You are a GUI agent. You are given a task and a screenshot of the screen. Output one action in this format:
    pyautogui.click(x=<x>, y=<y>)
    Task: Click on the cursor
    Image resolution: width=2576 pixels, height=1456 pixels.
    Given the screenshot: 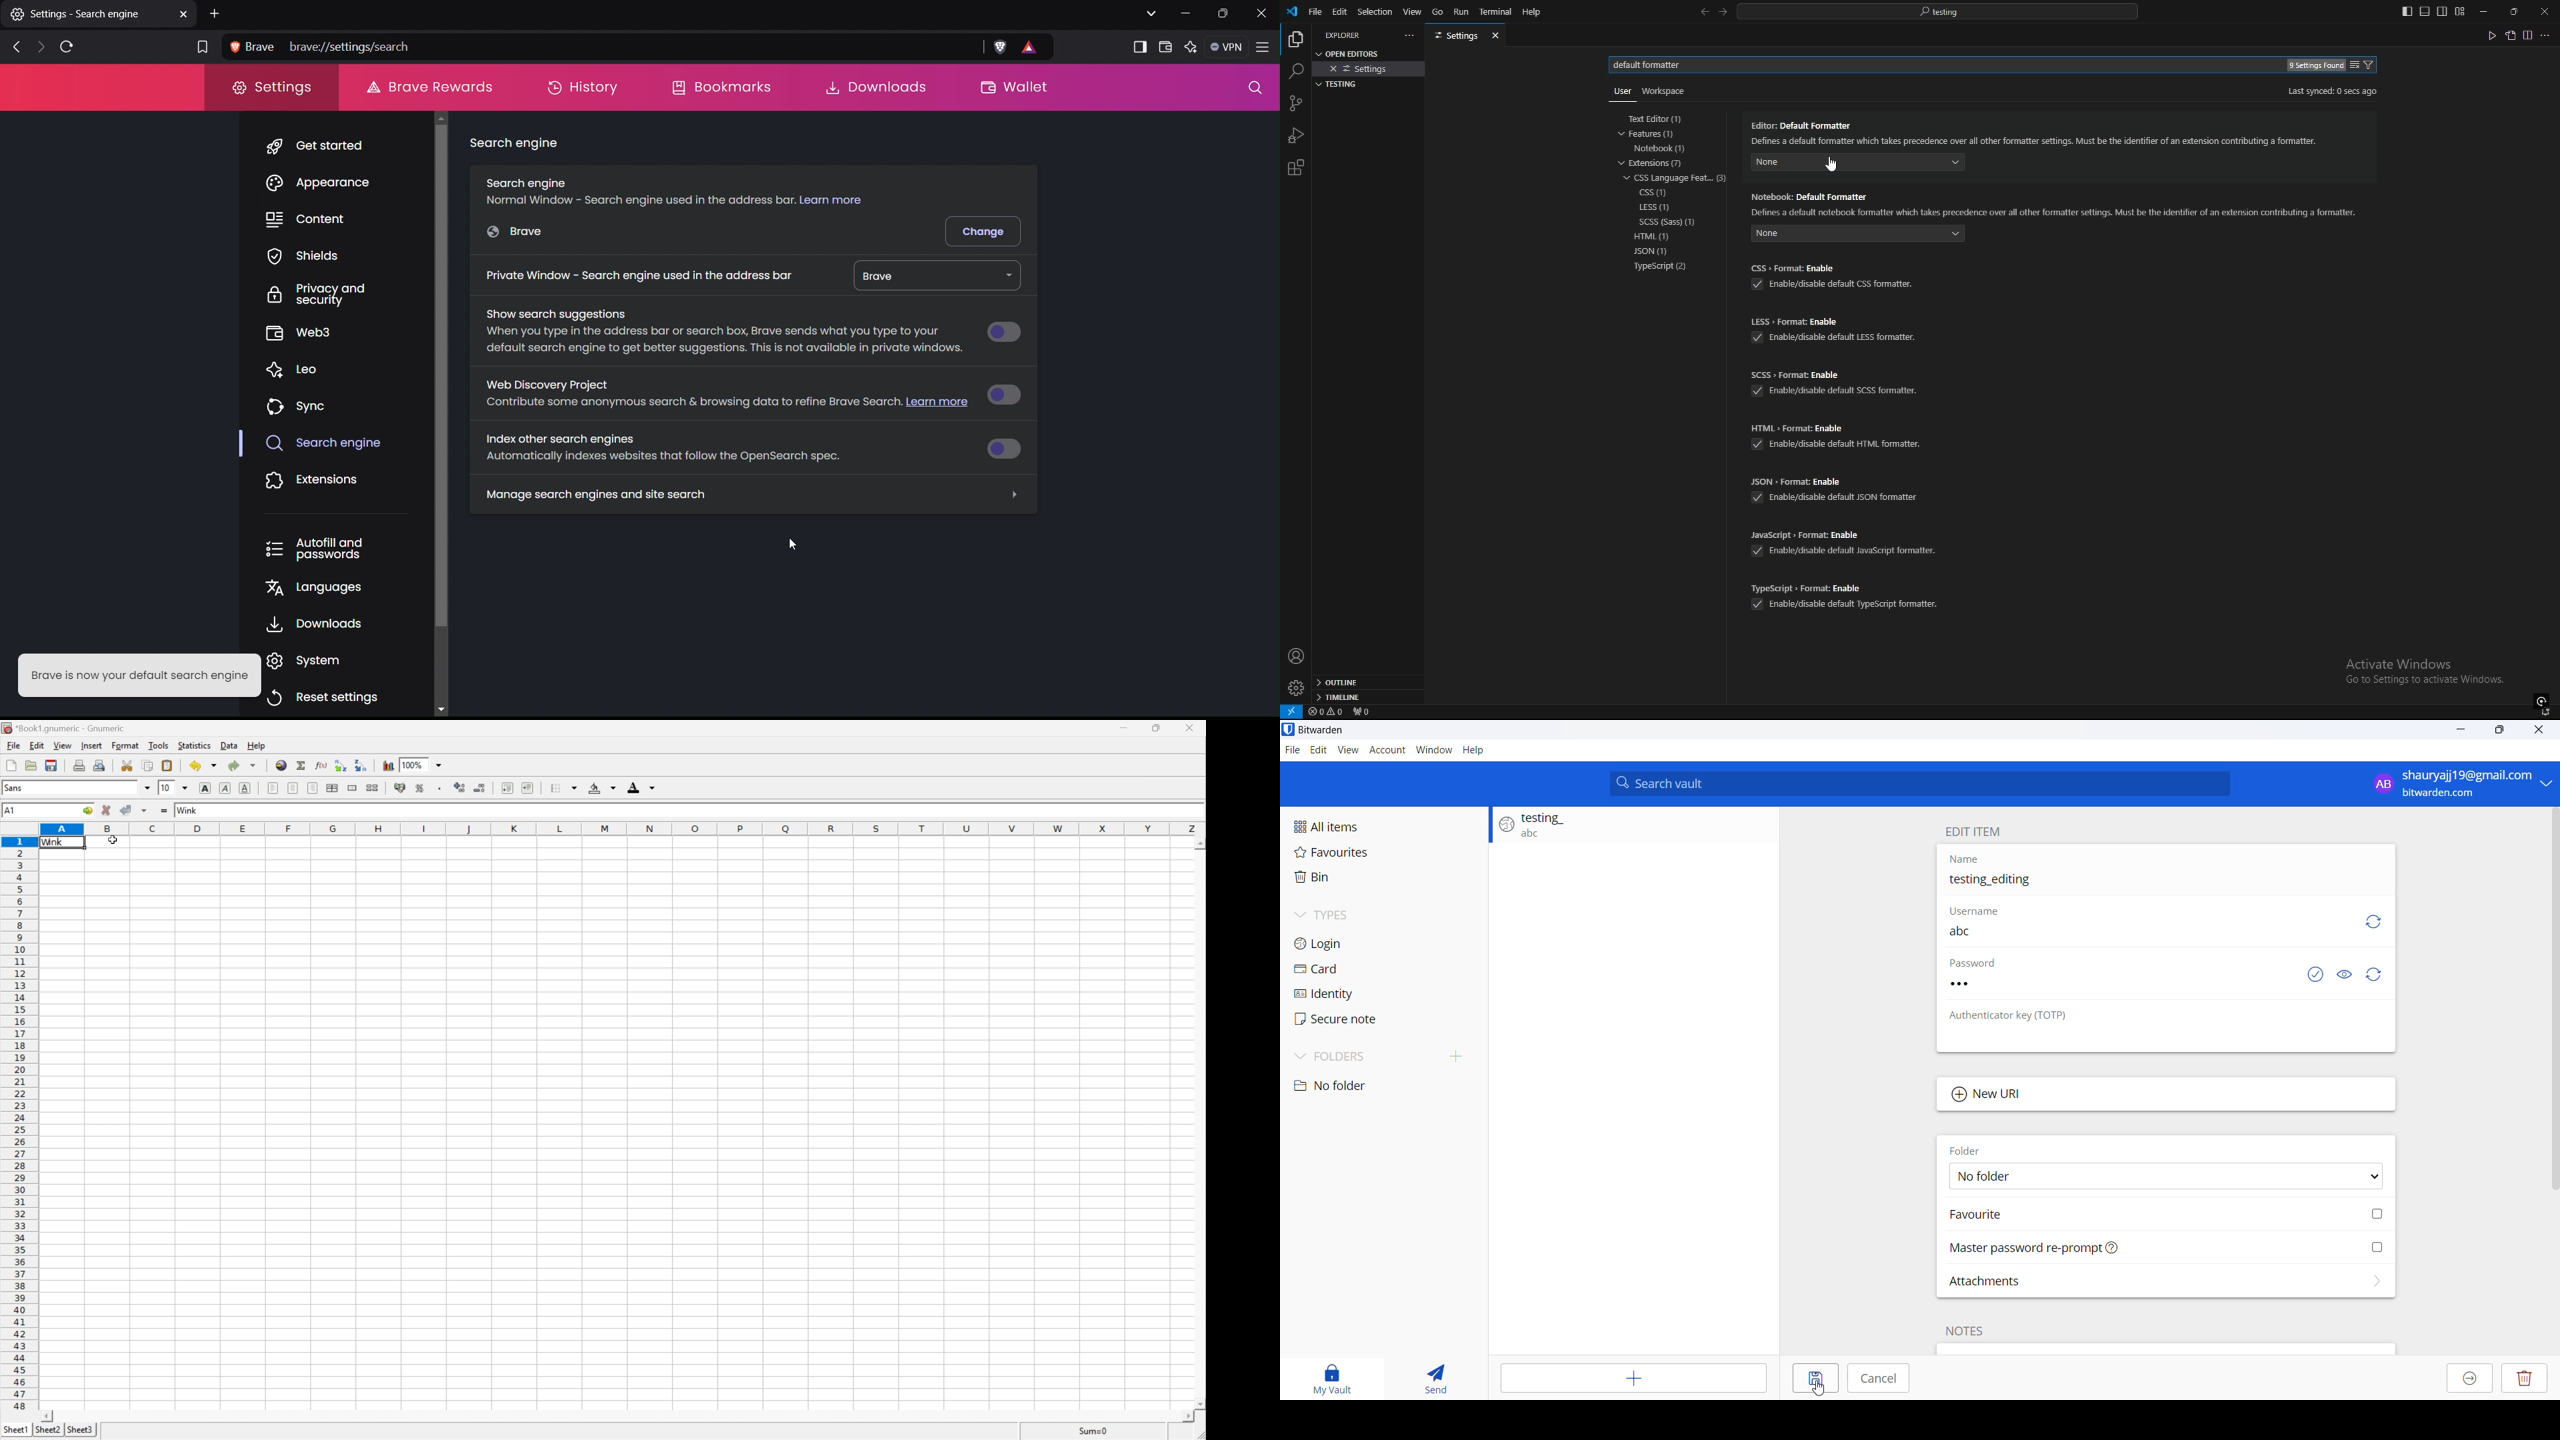 What is the action you would take?
    pyautogui.click(x=1826, y=169)
    